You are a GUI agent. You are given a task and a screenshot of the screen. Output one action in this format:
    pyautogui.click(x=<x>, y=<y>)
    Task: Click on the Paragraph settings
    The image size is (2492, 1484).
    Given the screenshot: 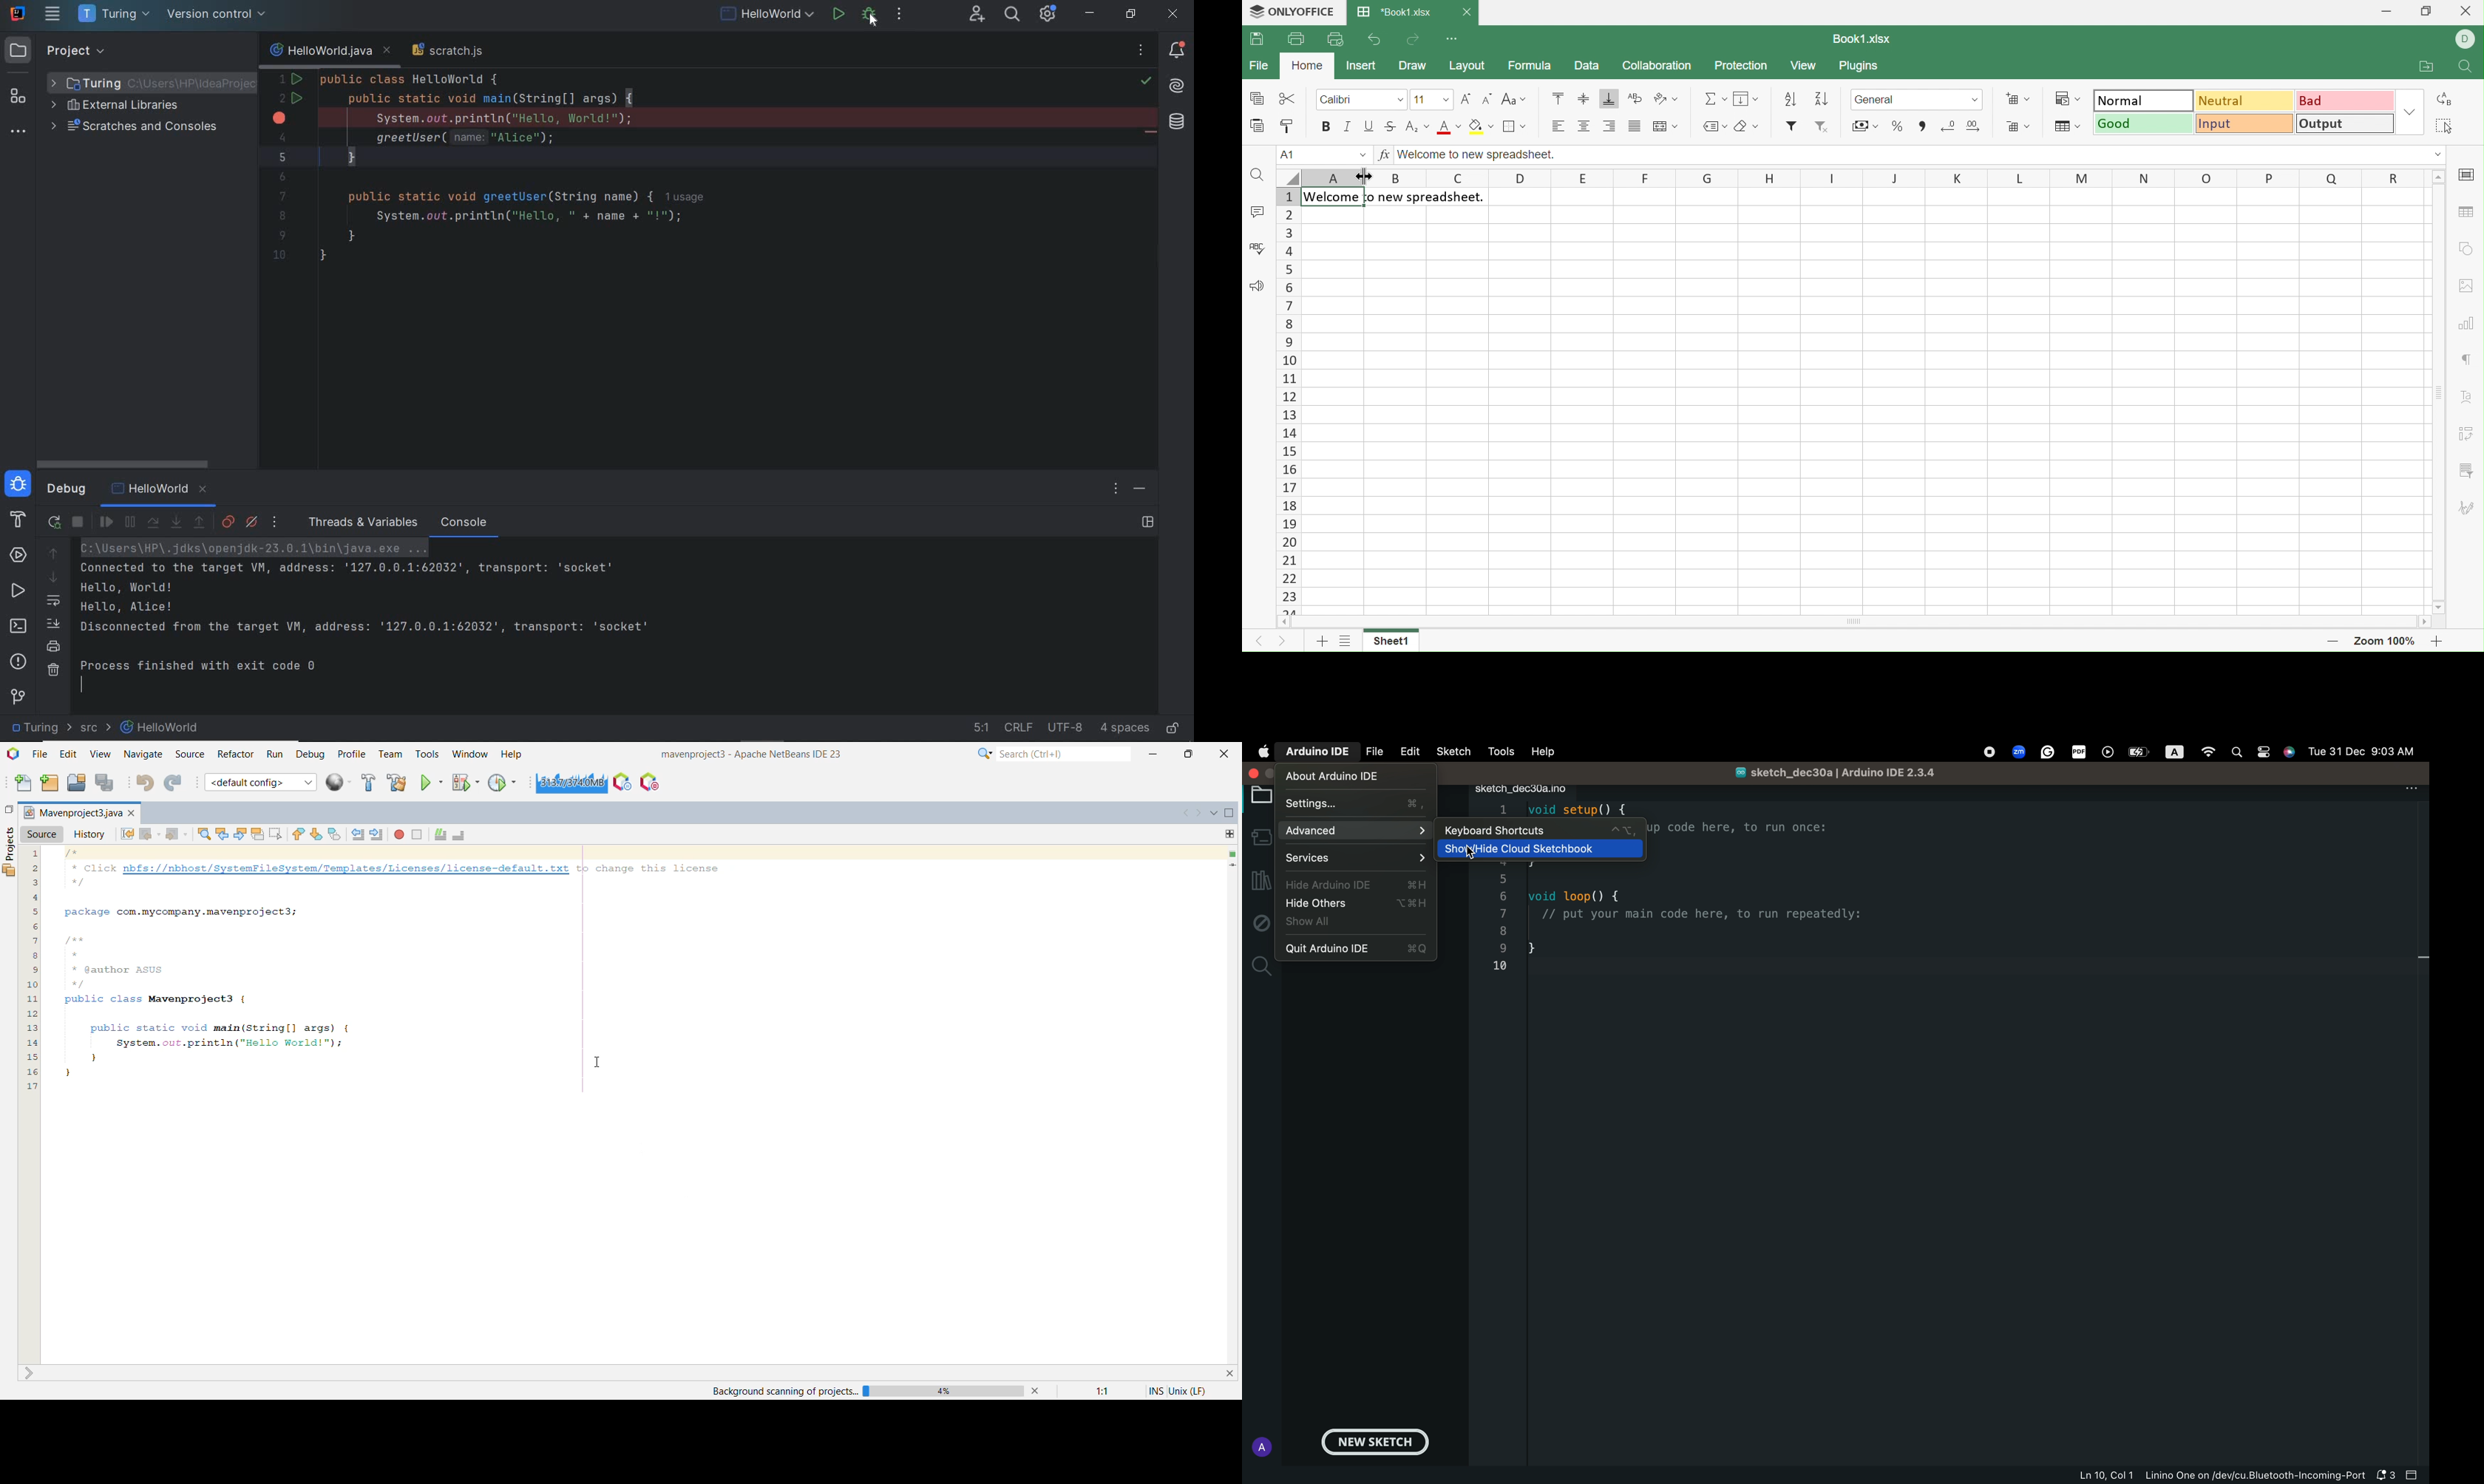 What is the action you would take?
    pyautogui.click(x=2467, y=361)
    